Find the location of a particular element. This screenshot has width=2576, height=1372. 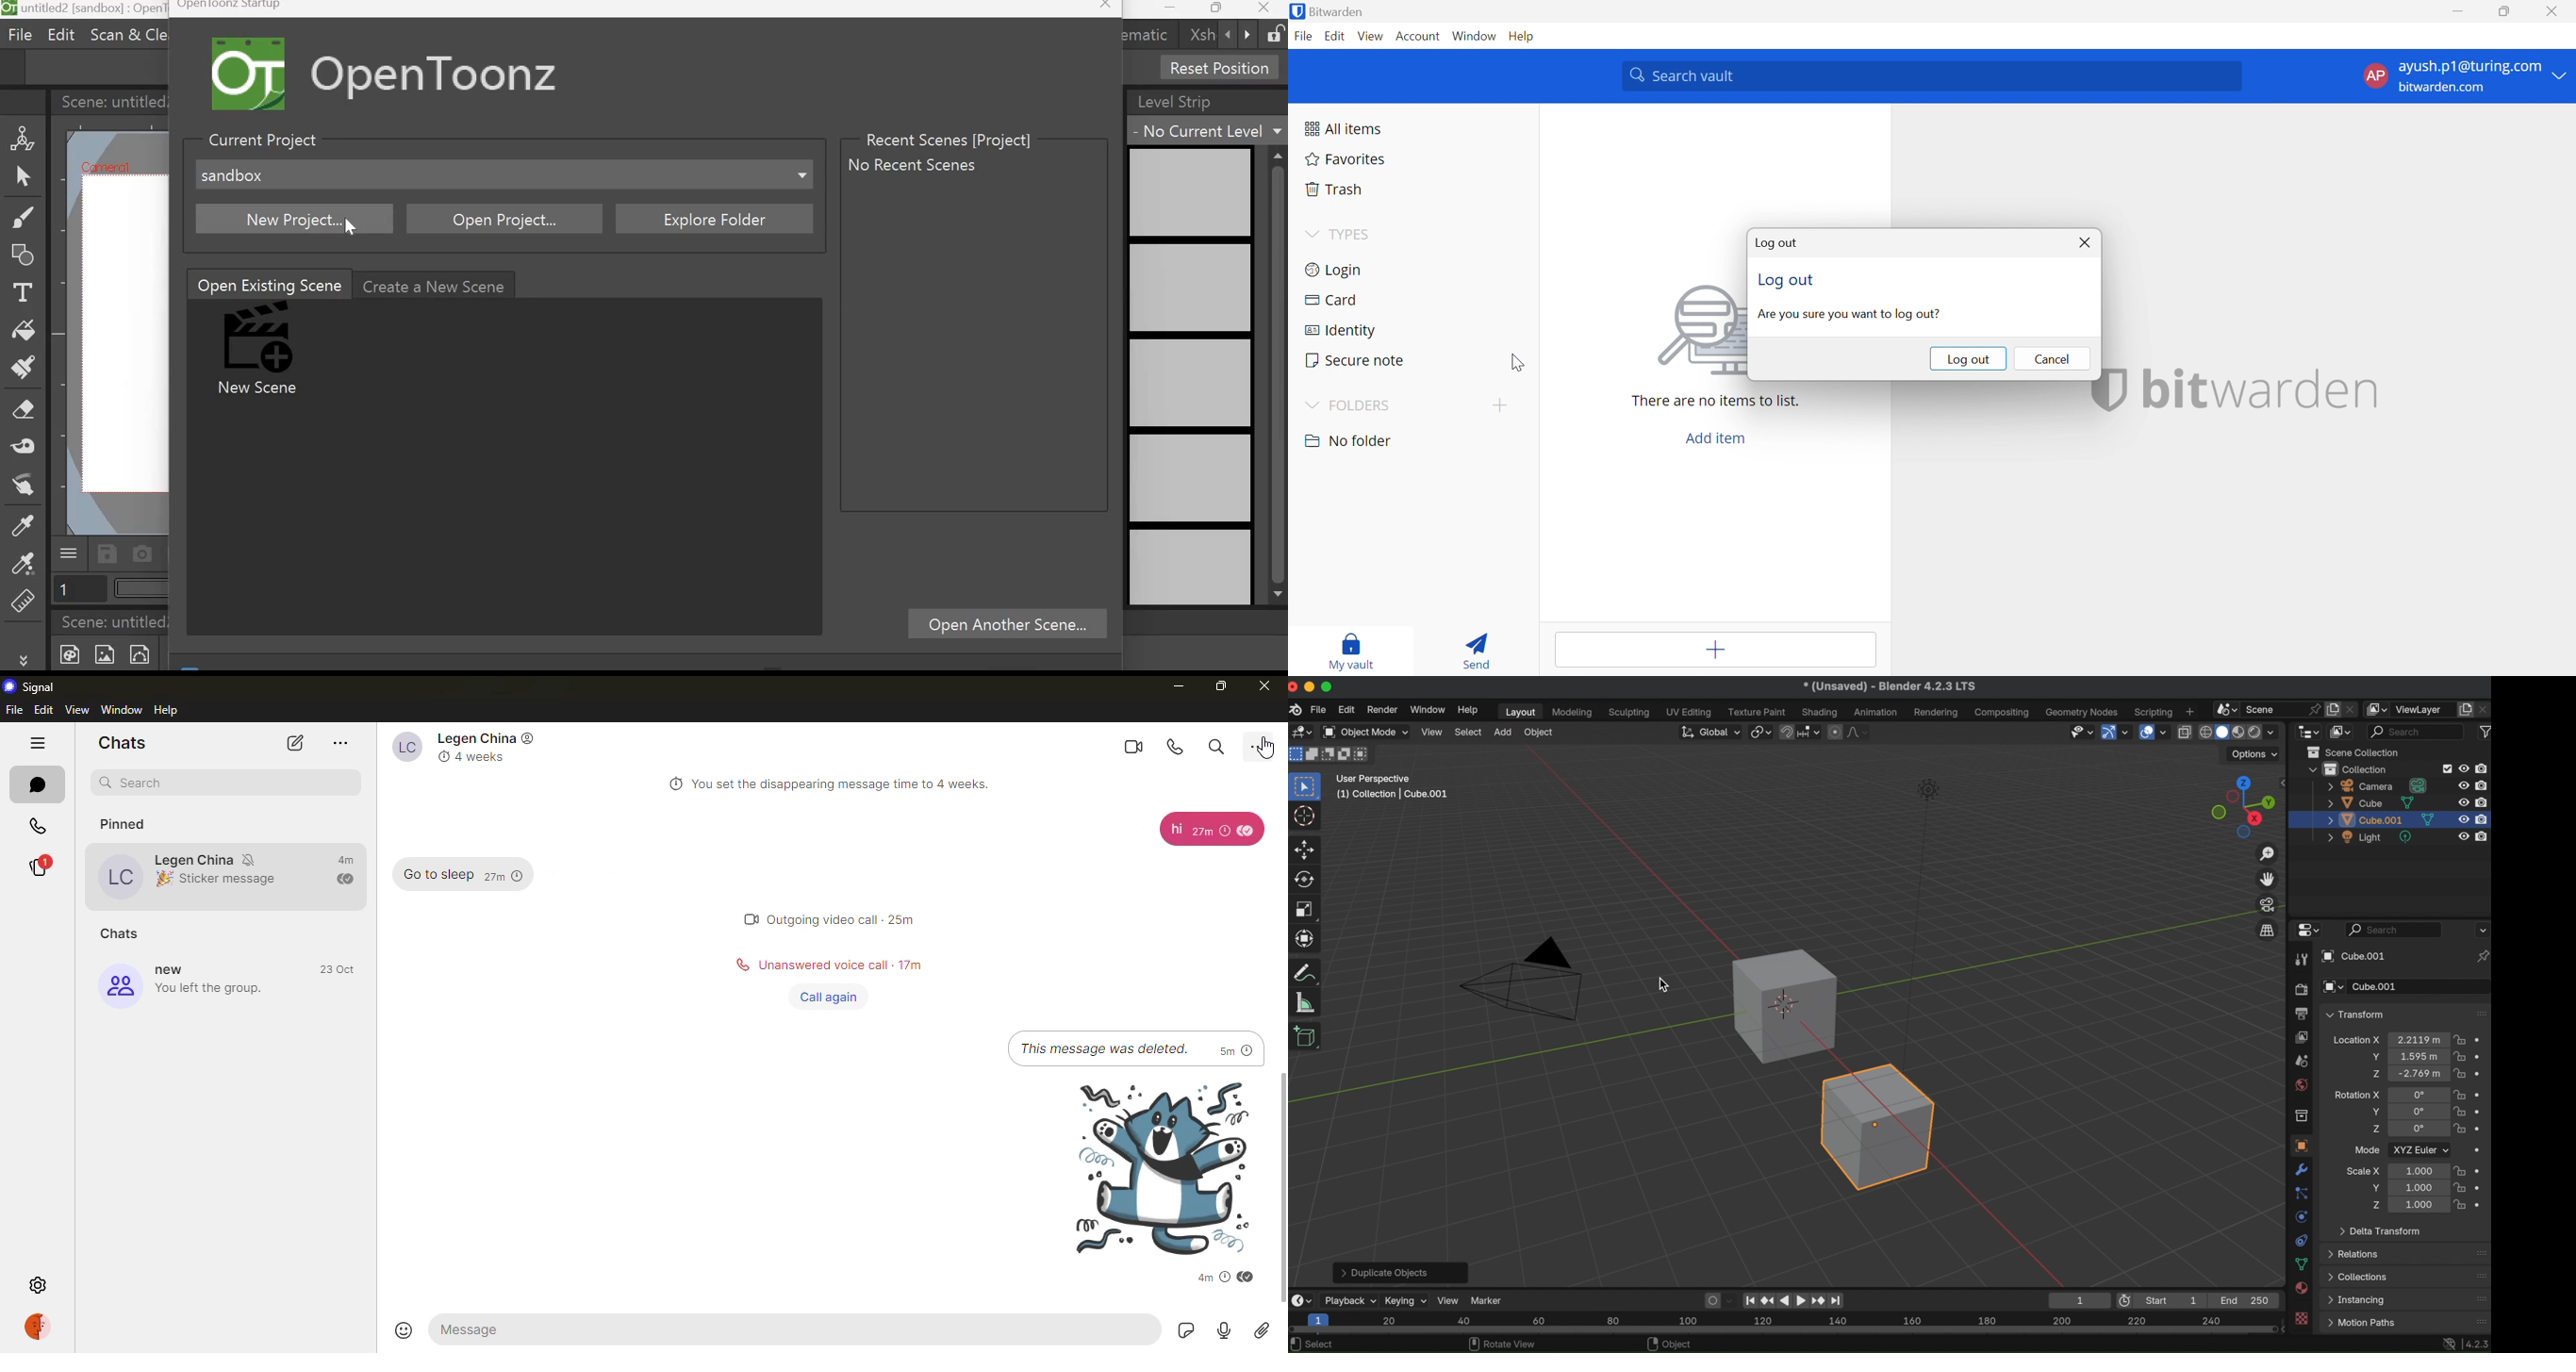

disable in render is located at coordinates (2483, 801).